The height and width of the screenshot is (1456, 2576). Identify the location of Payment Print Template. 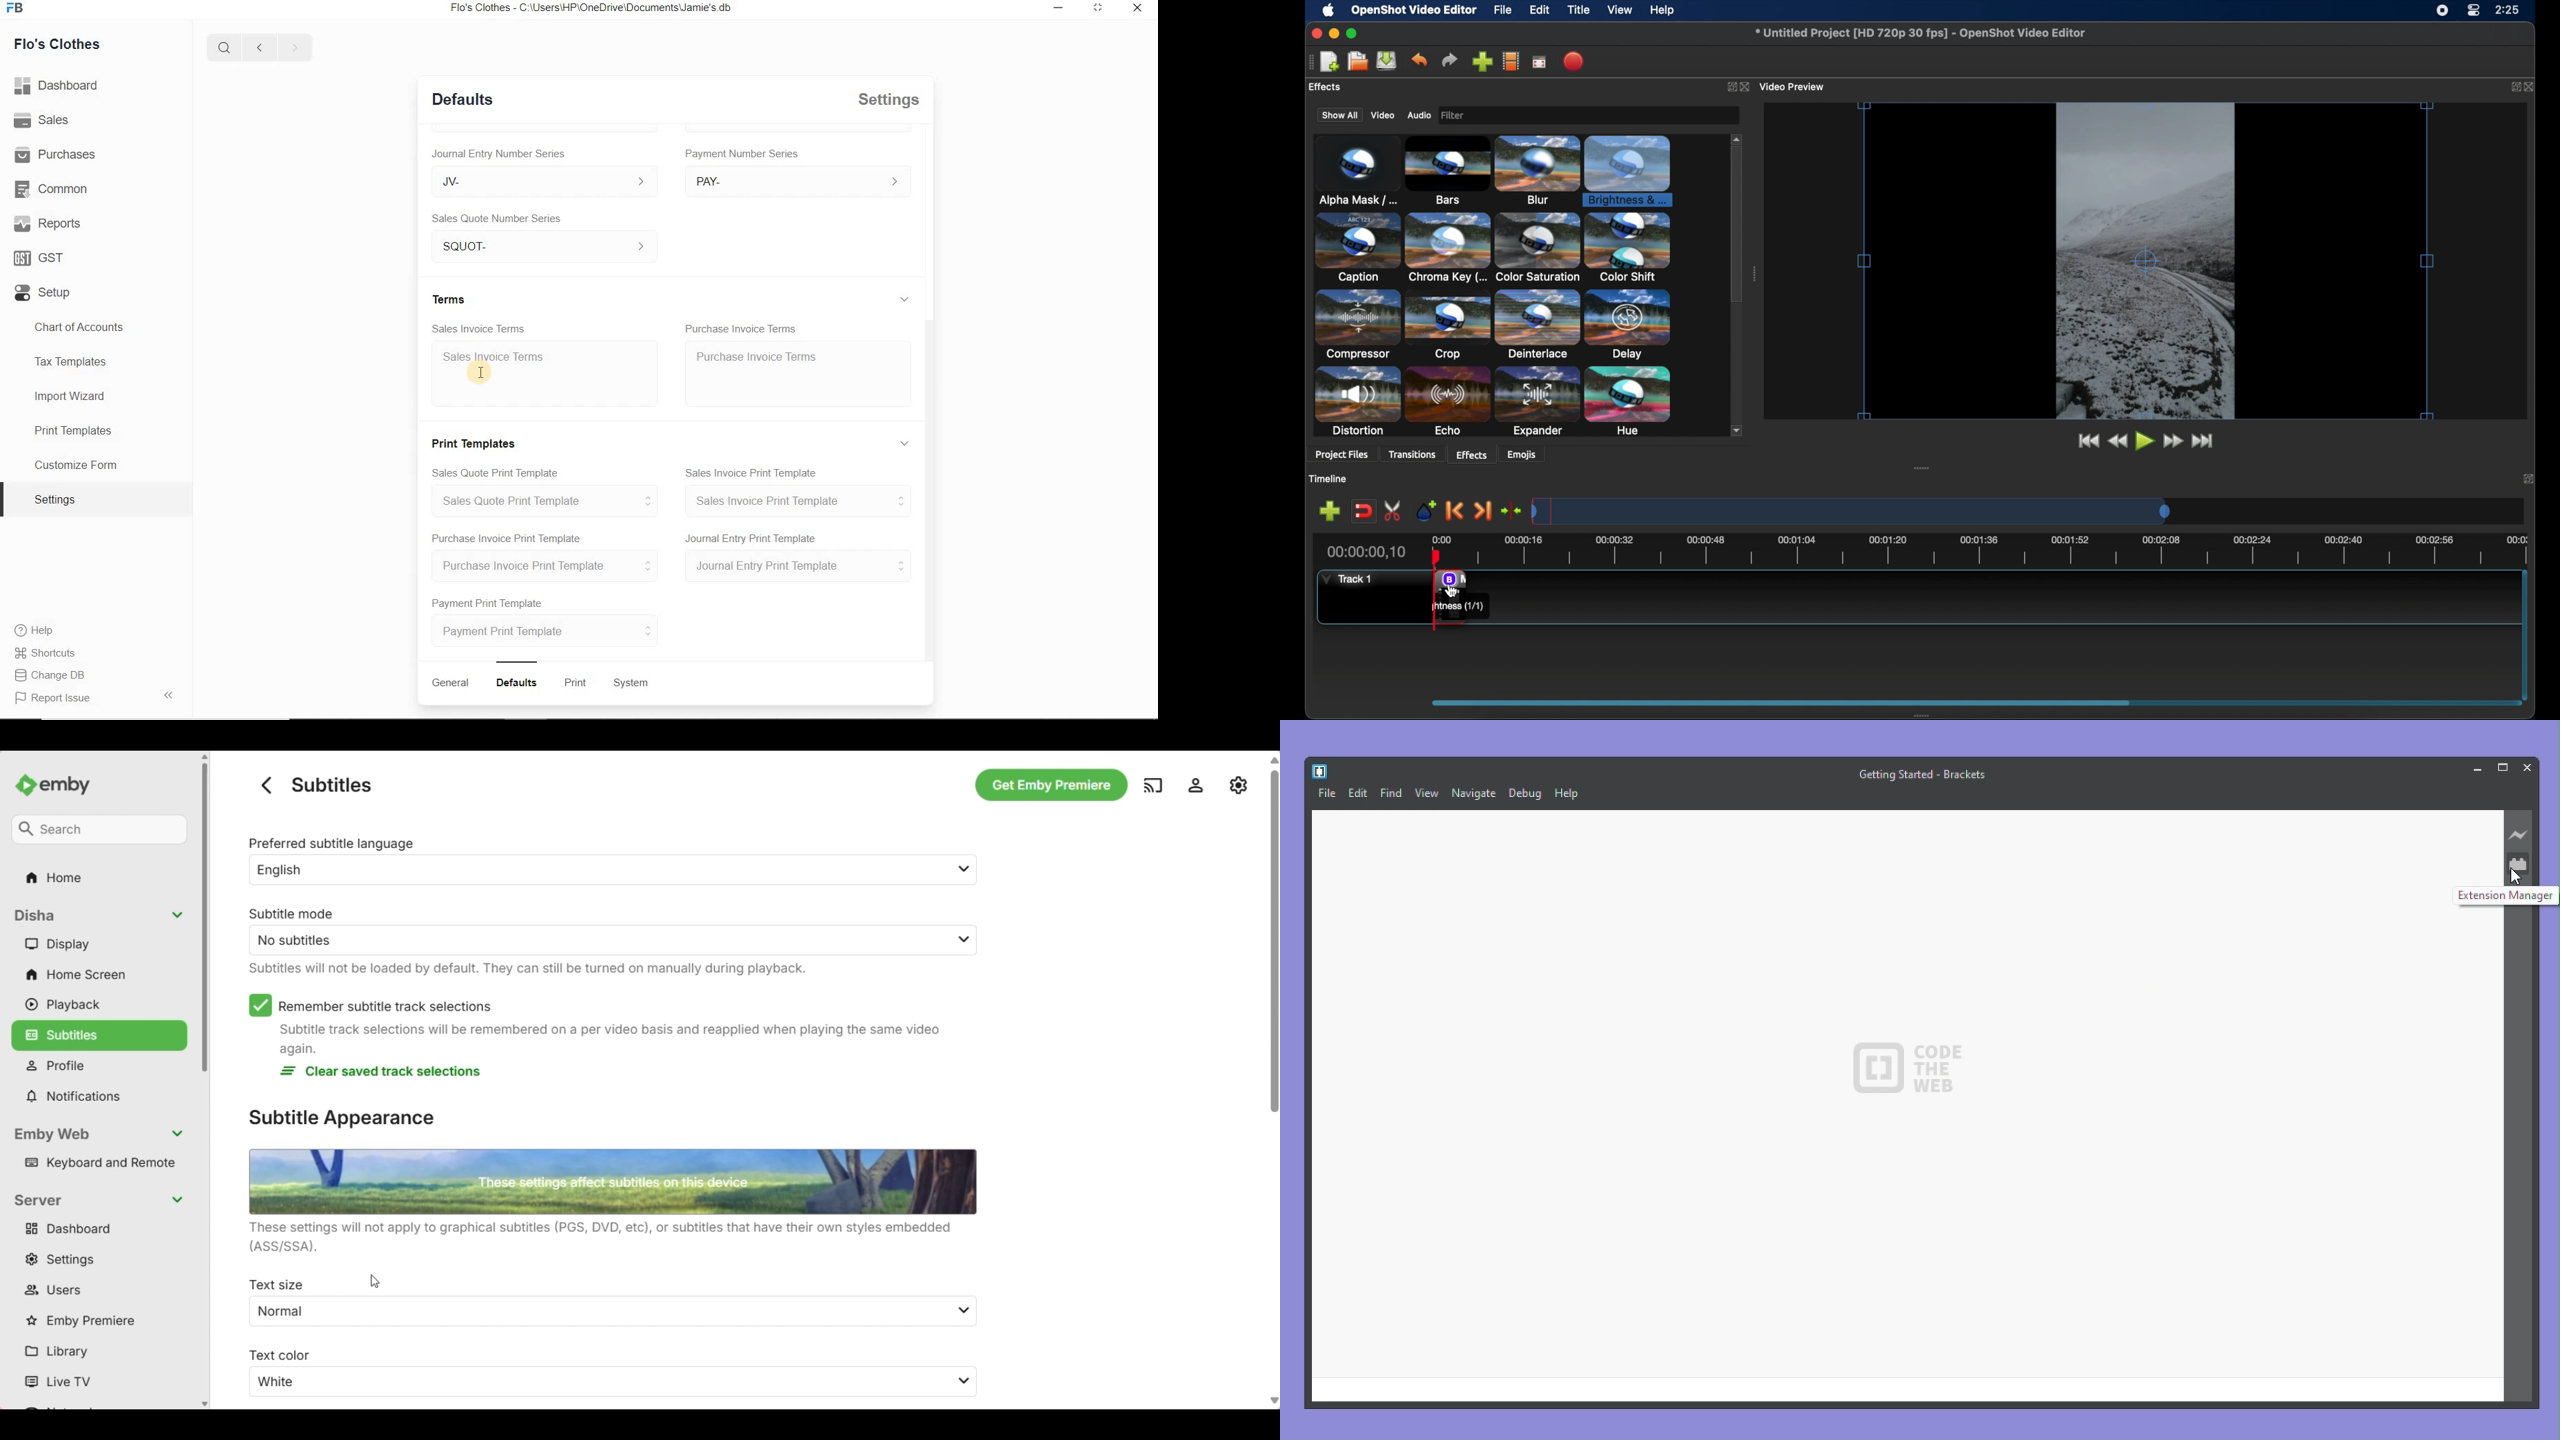
(489, 601).